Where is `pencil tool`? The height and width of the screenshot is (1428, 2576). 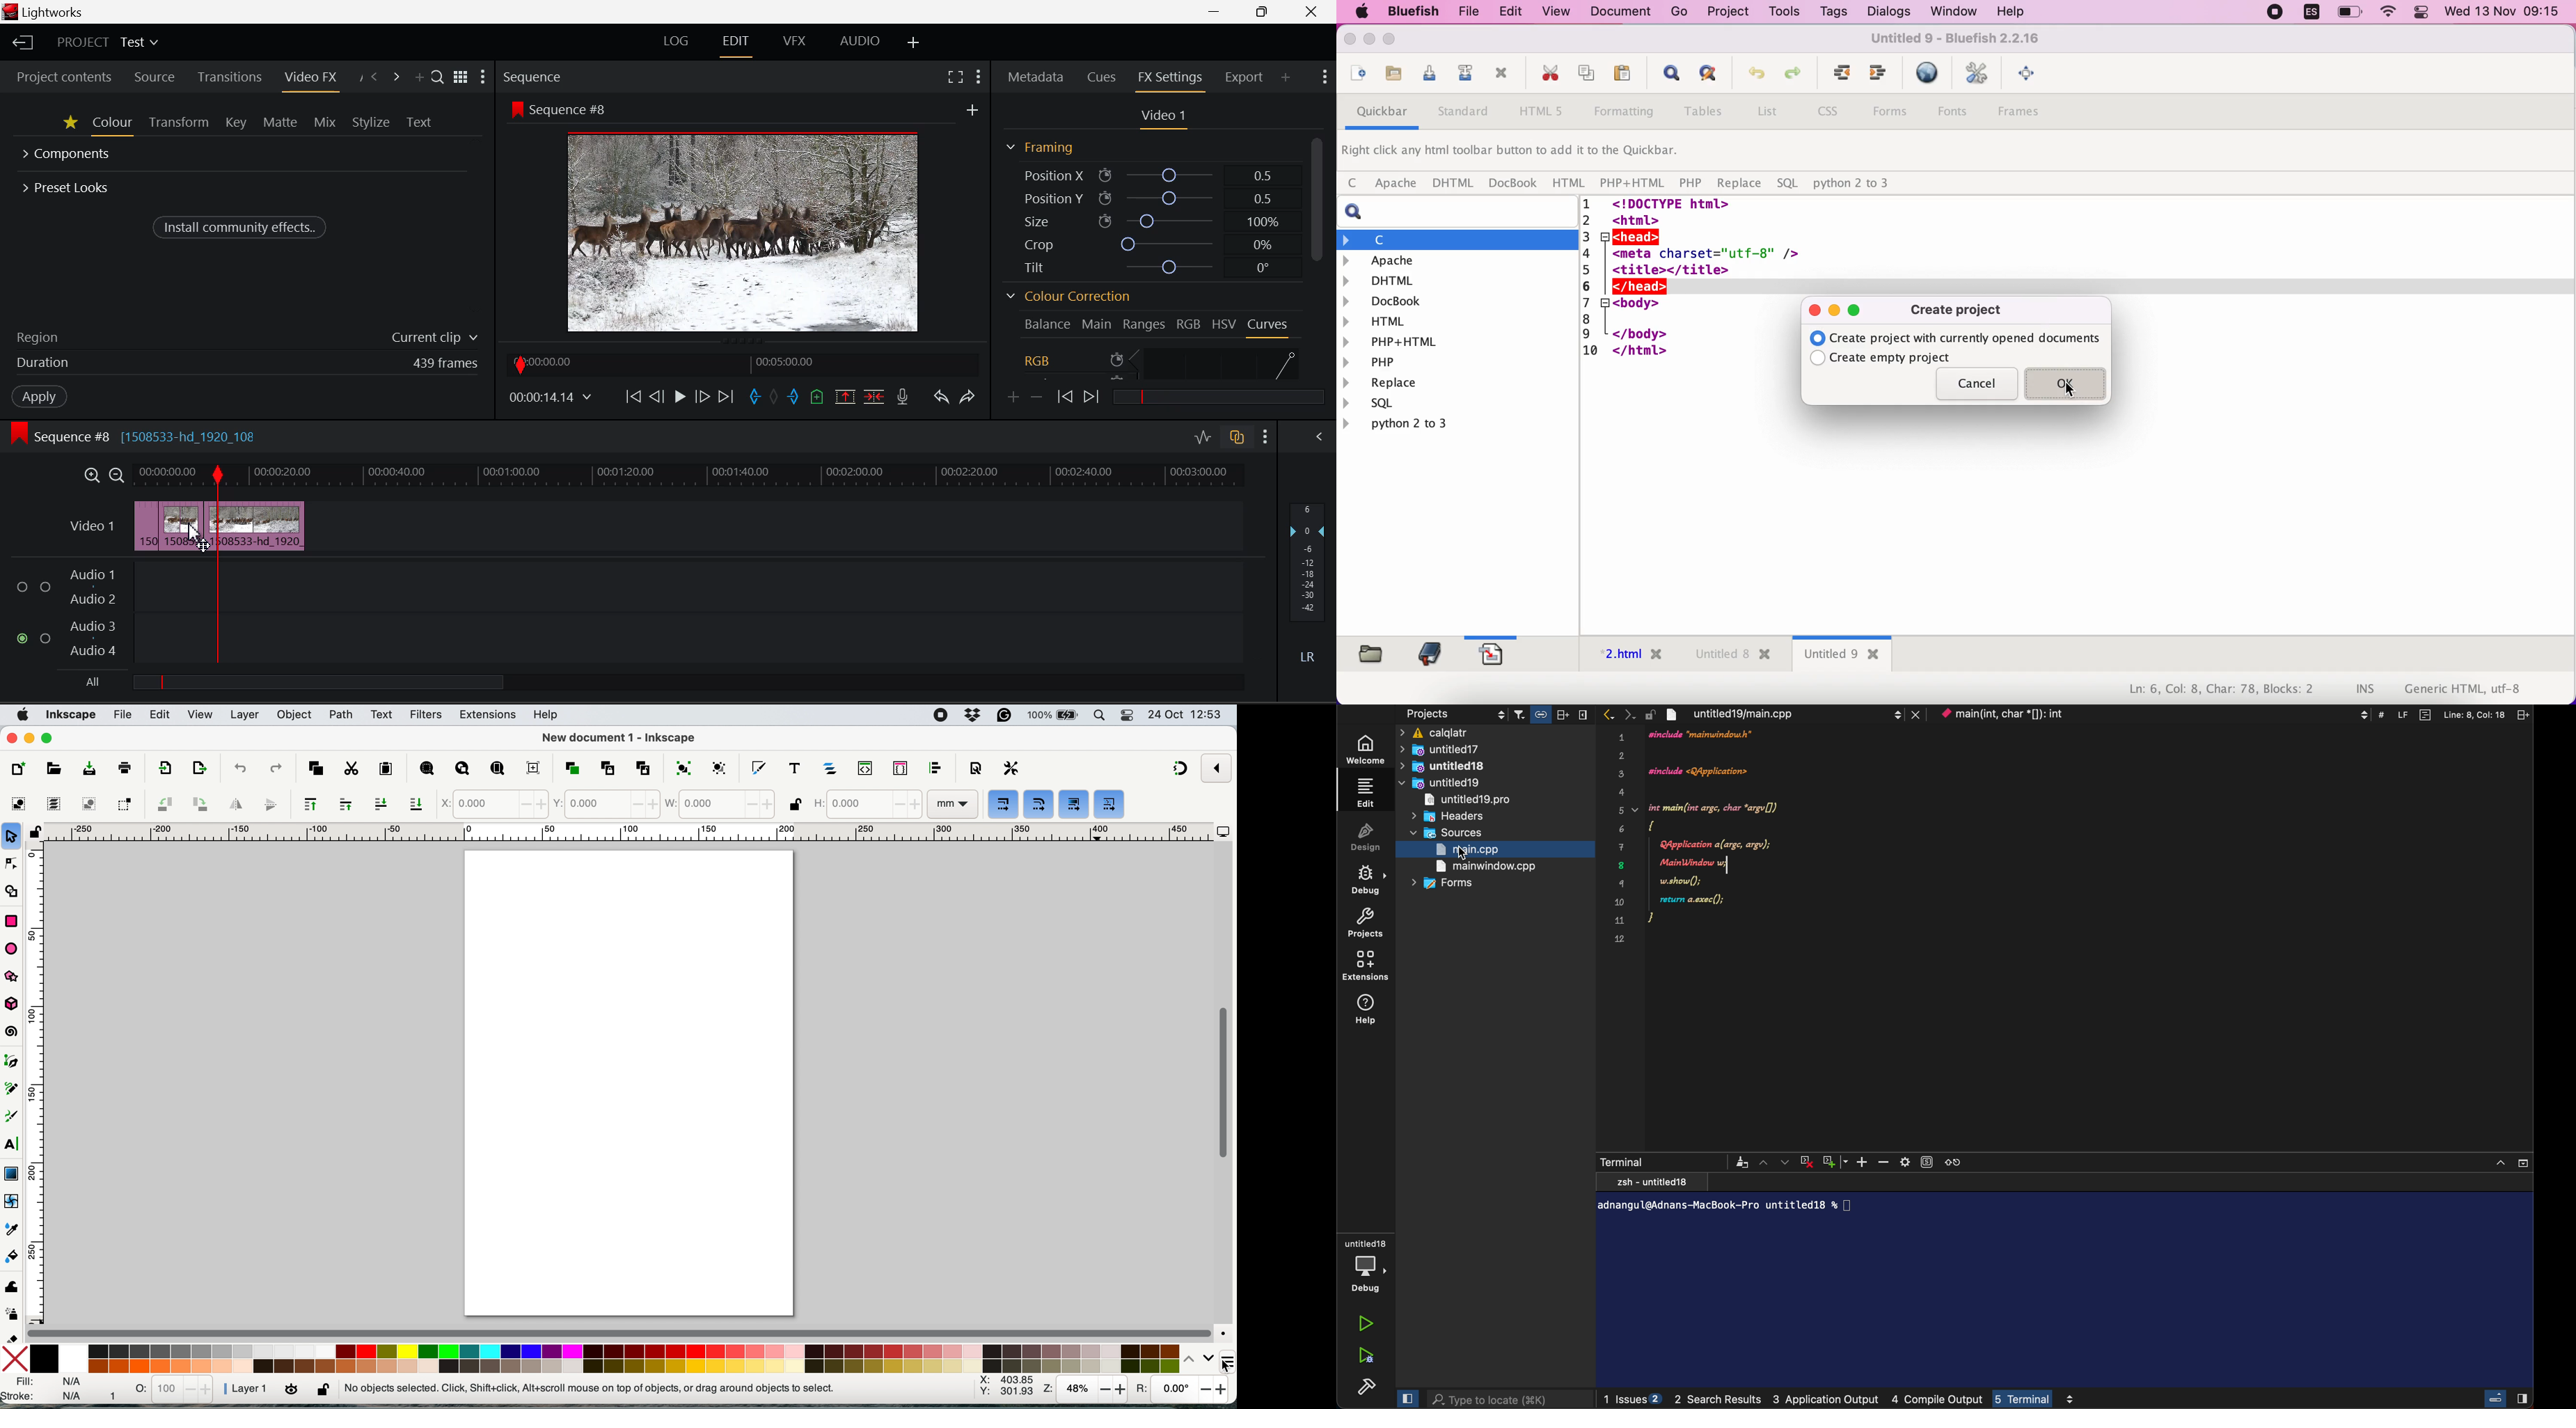
pencil tool is located at coordinates (14, 1090).